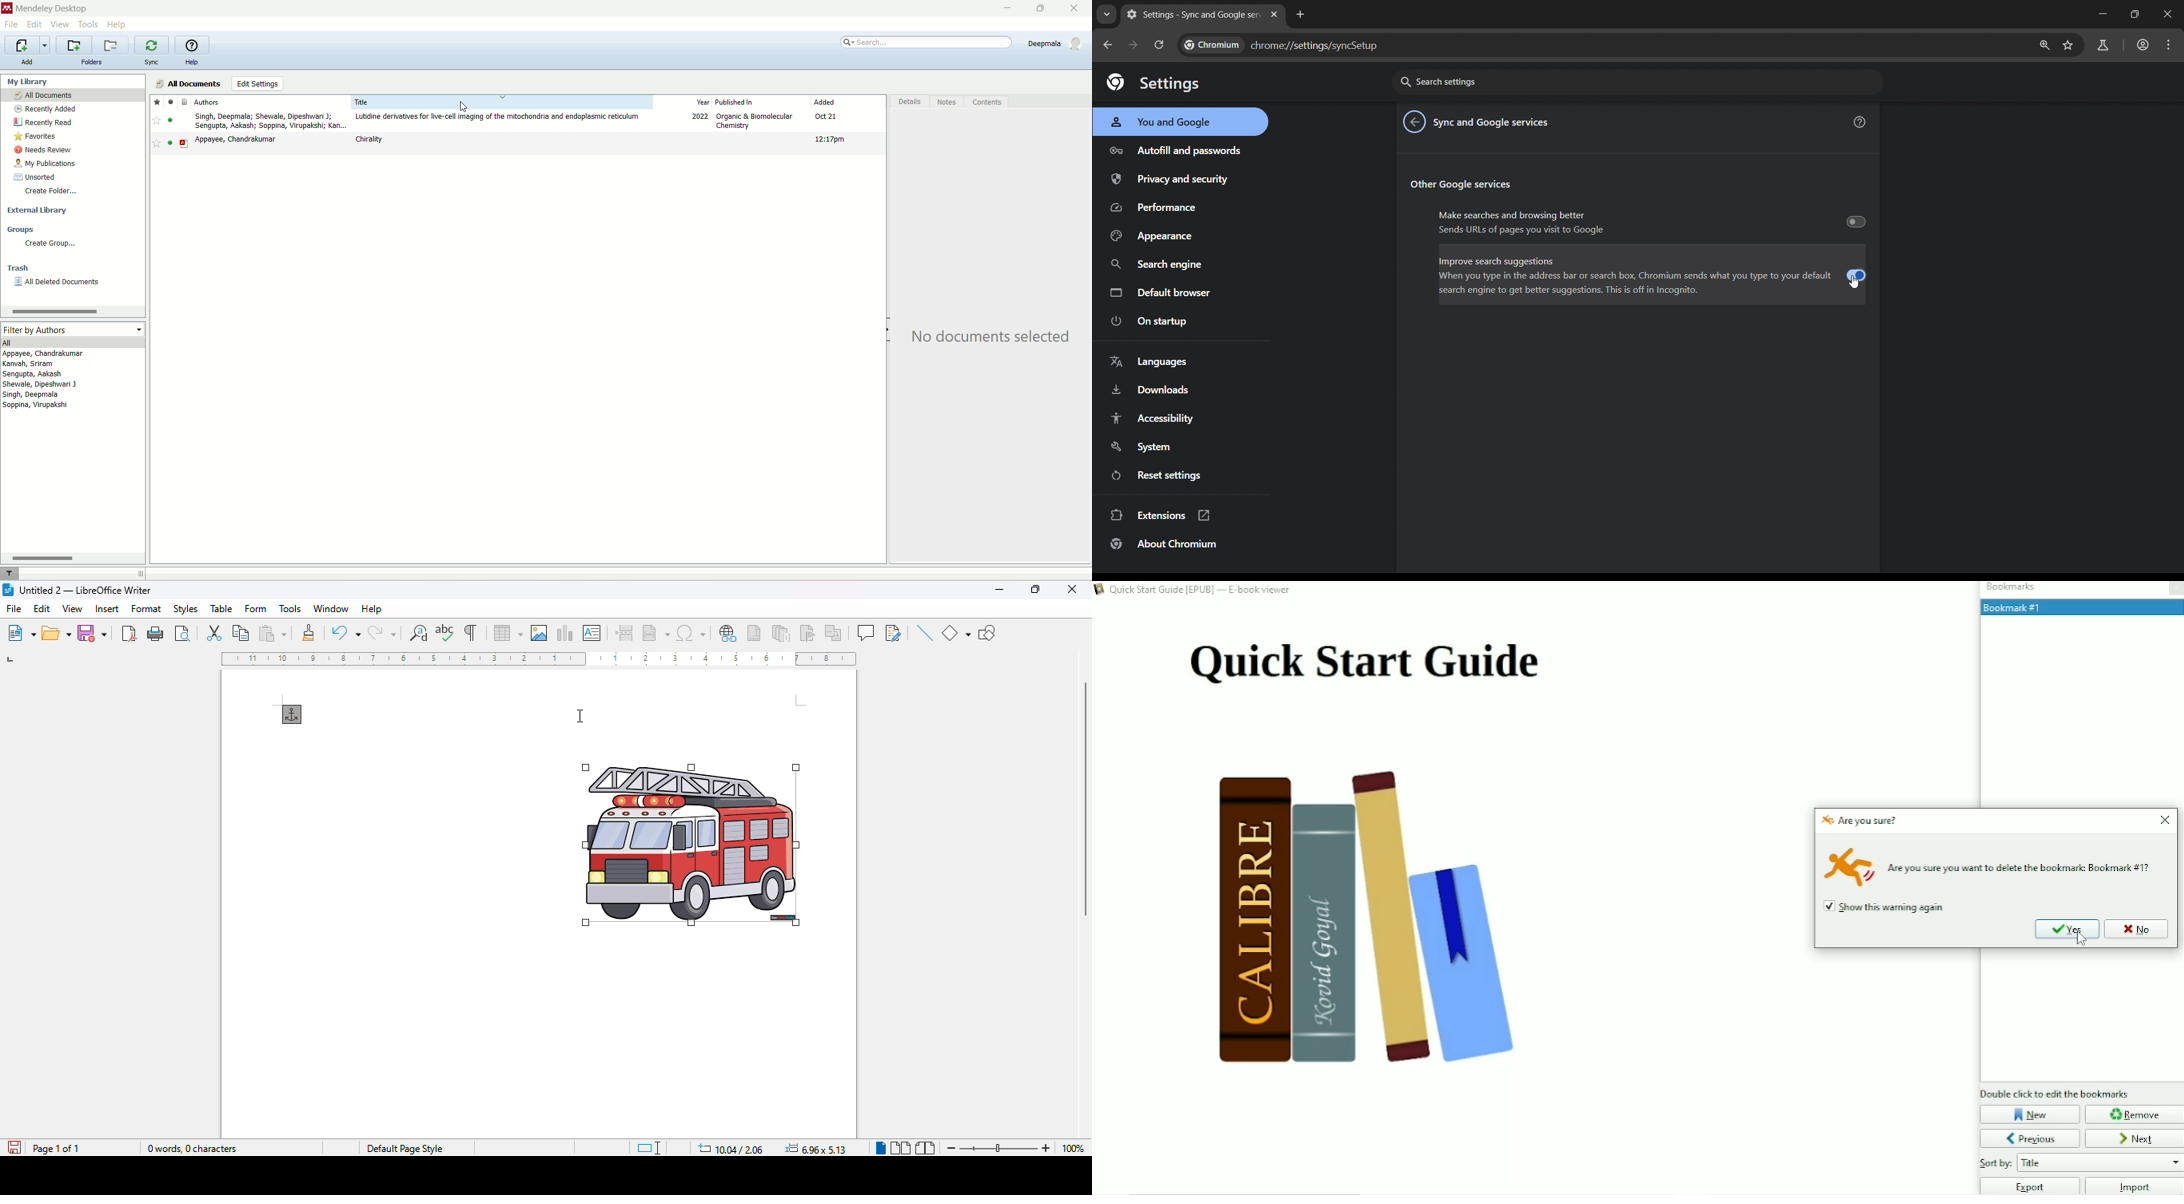  What do you see at coordinates (731, 1149) in the screenshot?
I see `X&Y coordinates` at bounding box center [731, 1149].